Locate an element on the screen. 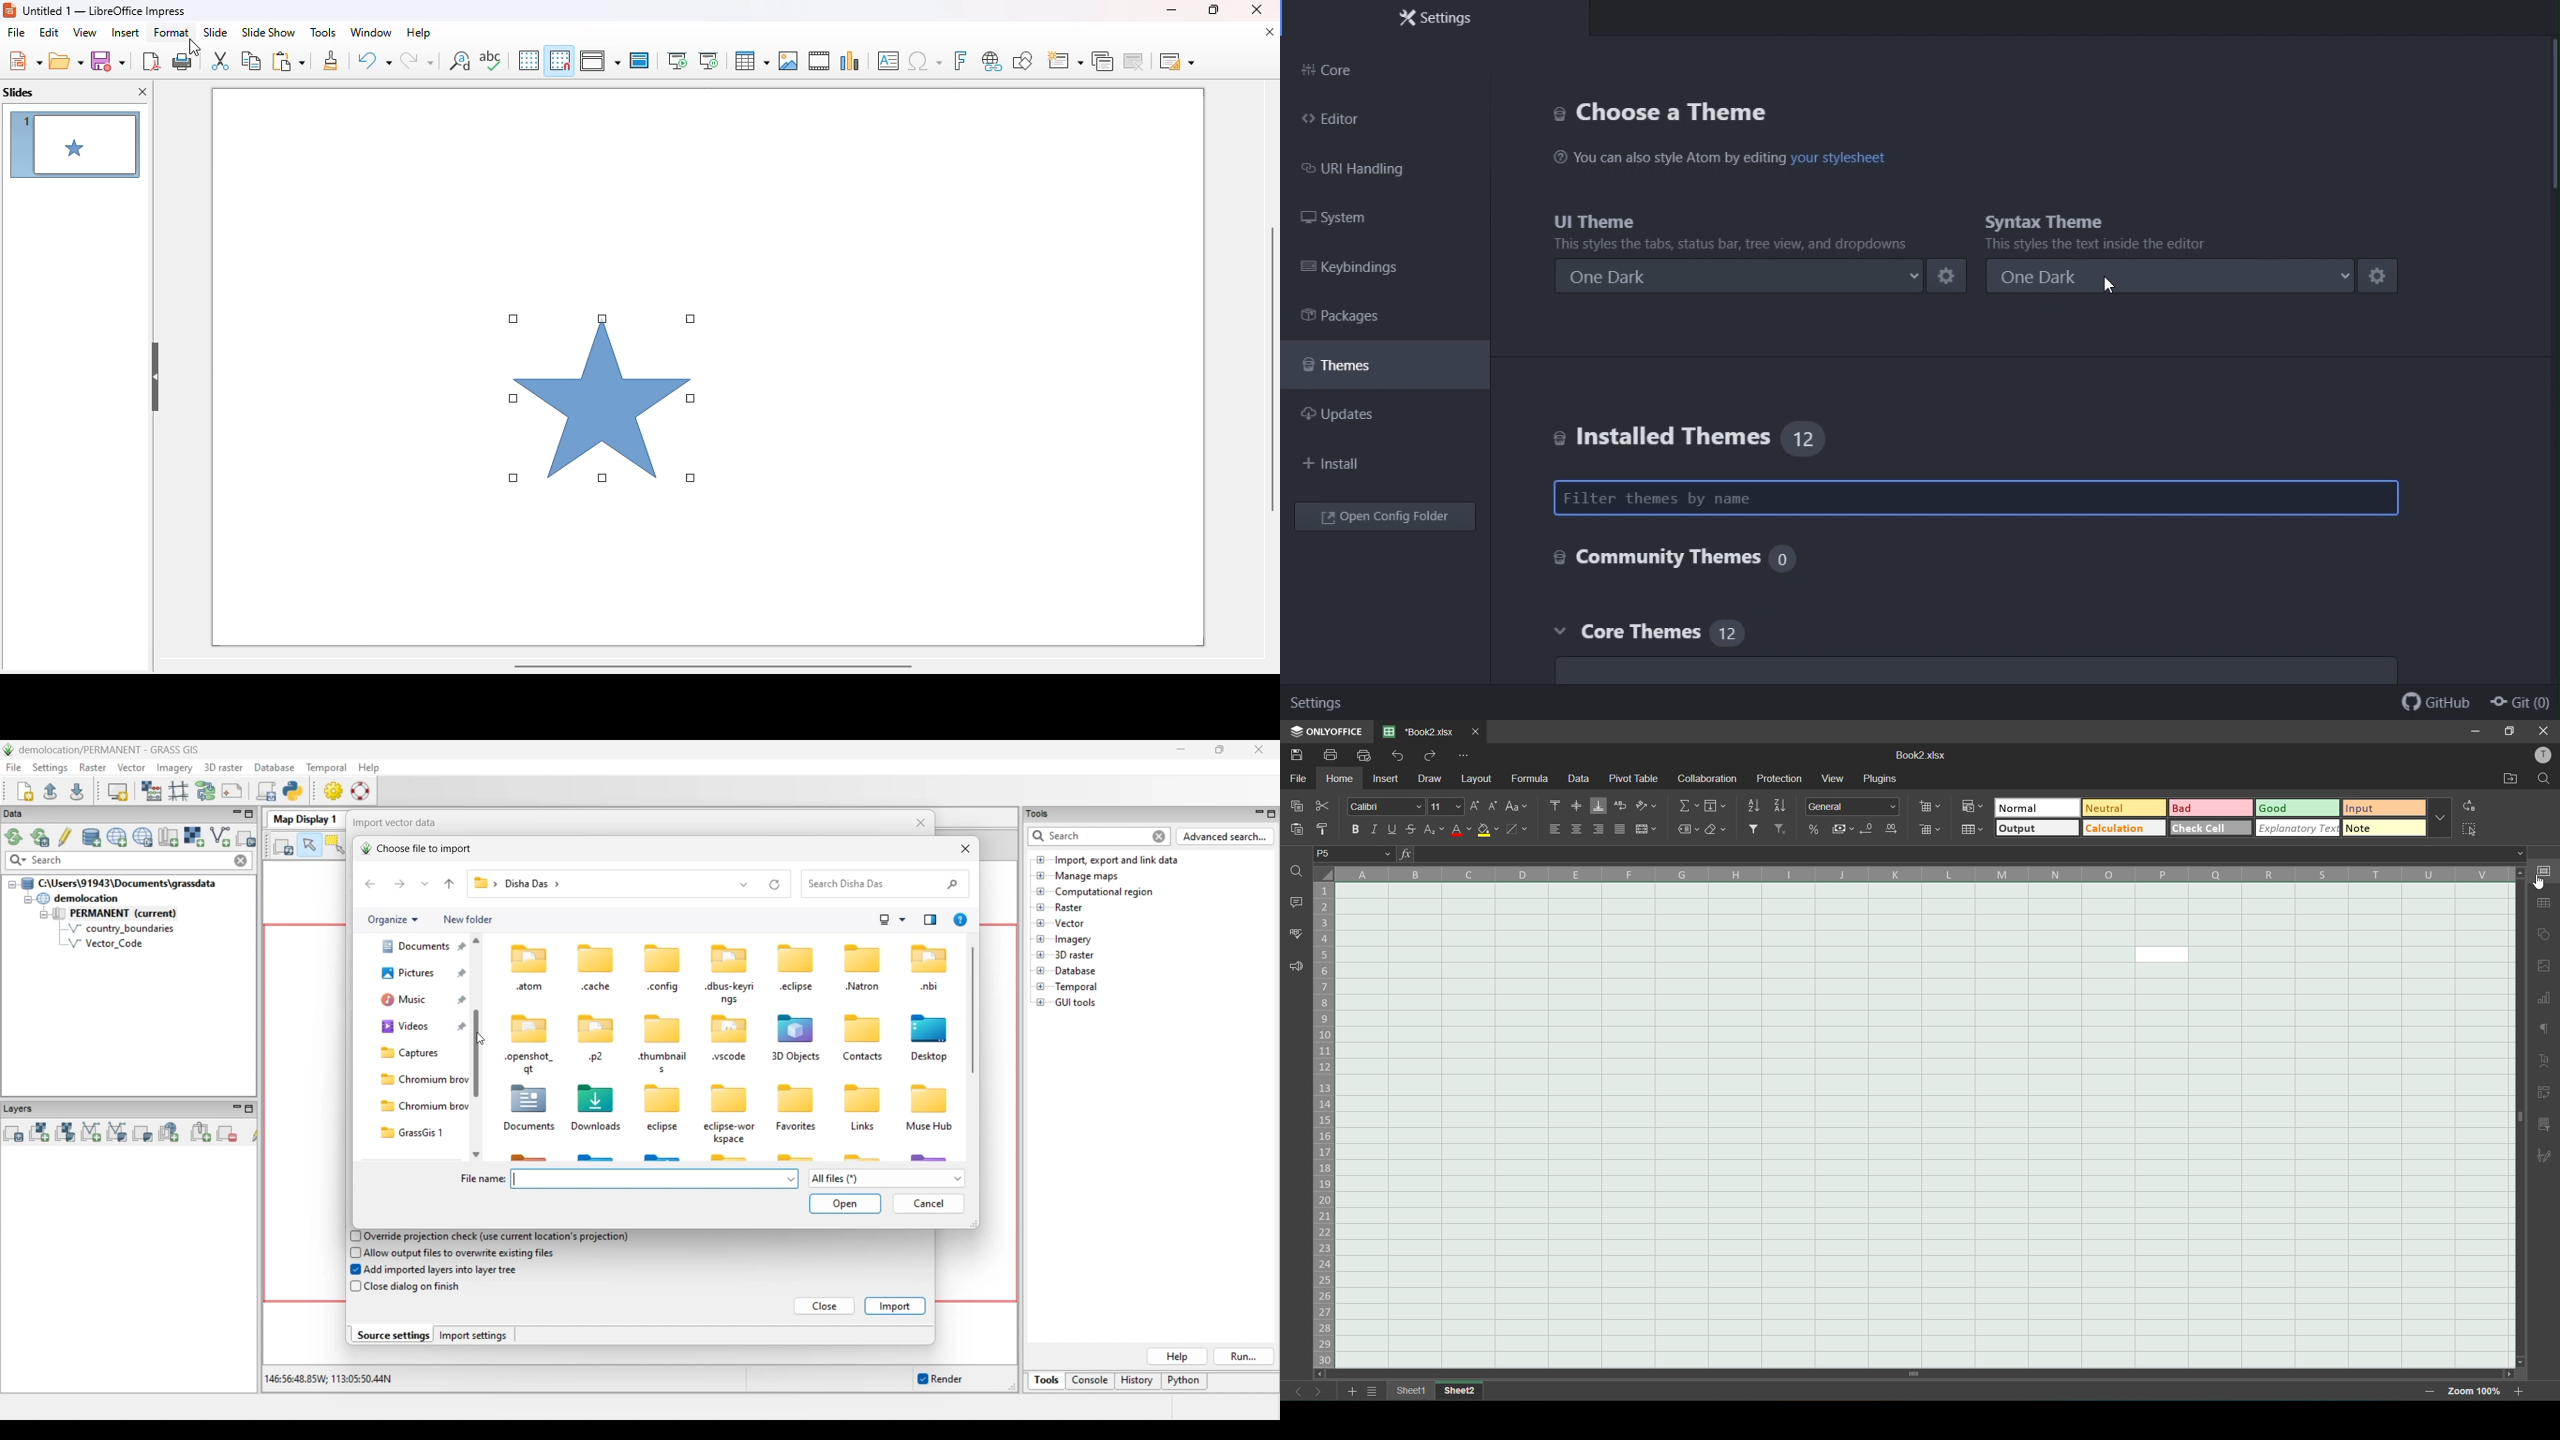 This screenshot has width=2576, height=1456. shape in slides preview is located at coordinates (74, 144).